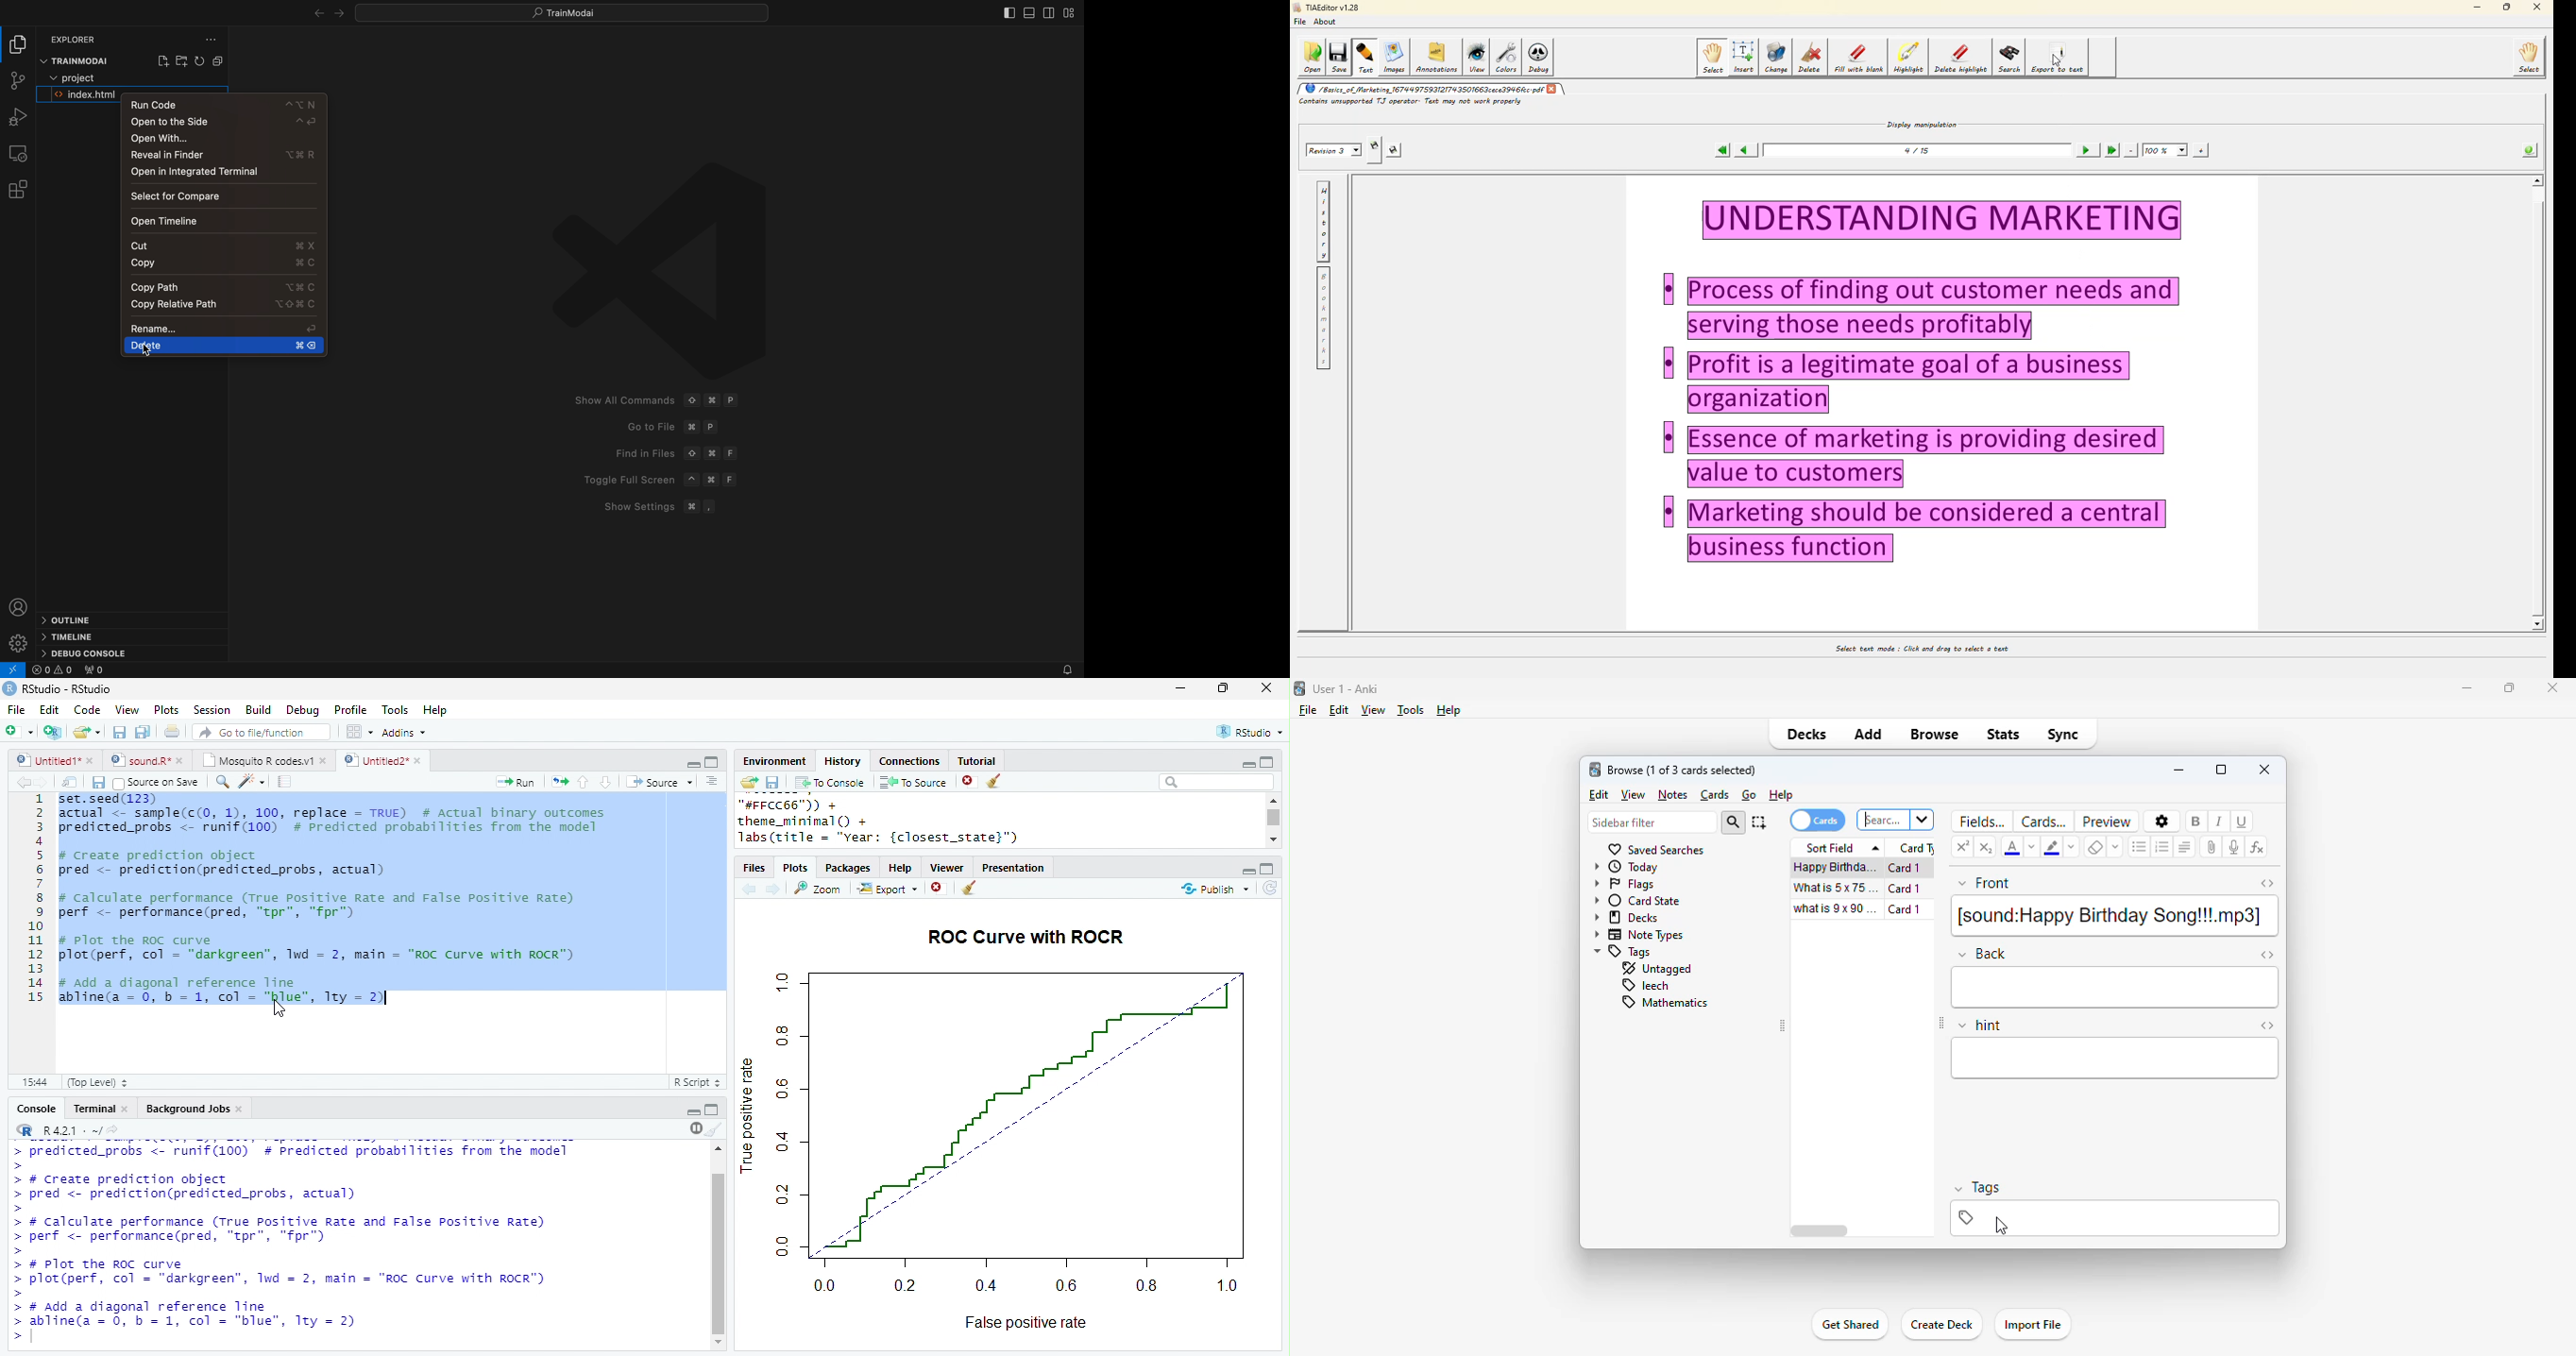 This screenshot has height=1372, width=2576. I want to click on scroll bar, so click(720, 1253).